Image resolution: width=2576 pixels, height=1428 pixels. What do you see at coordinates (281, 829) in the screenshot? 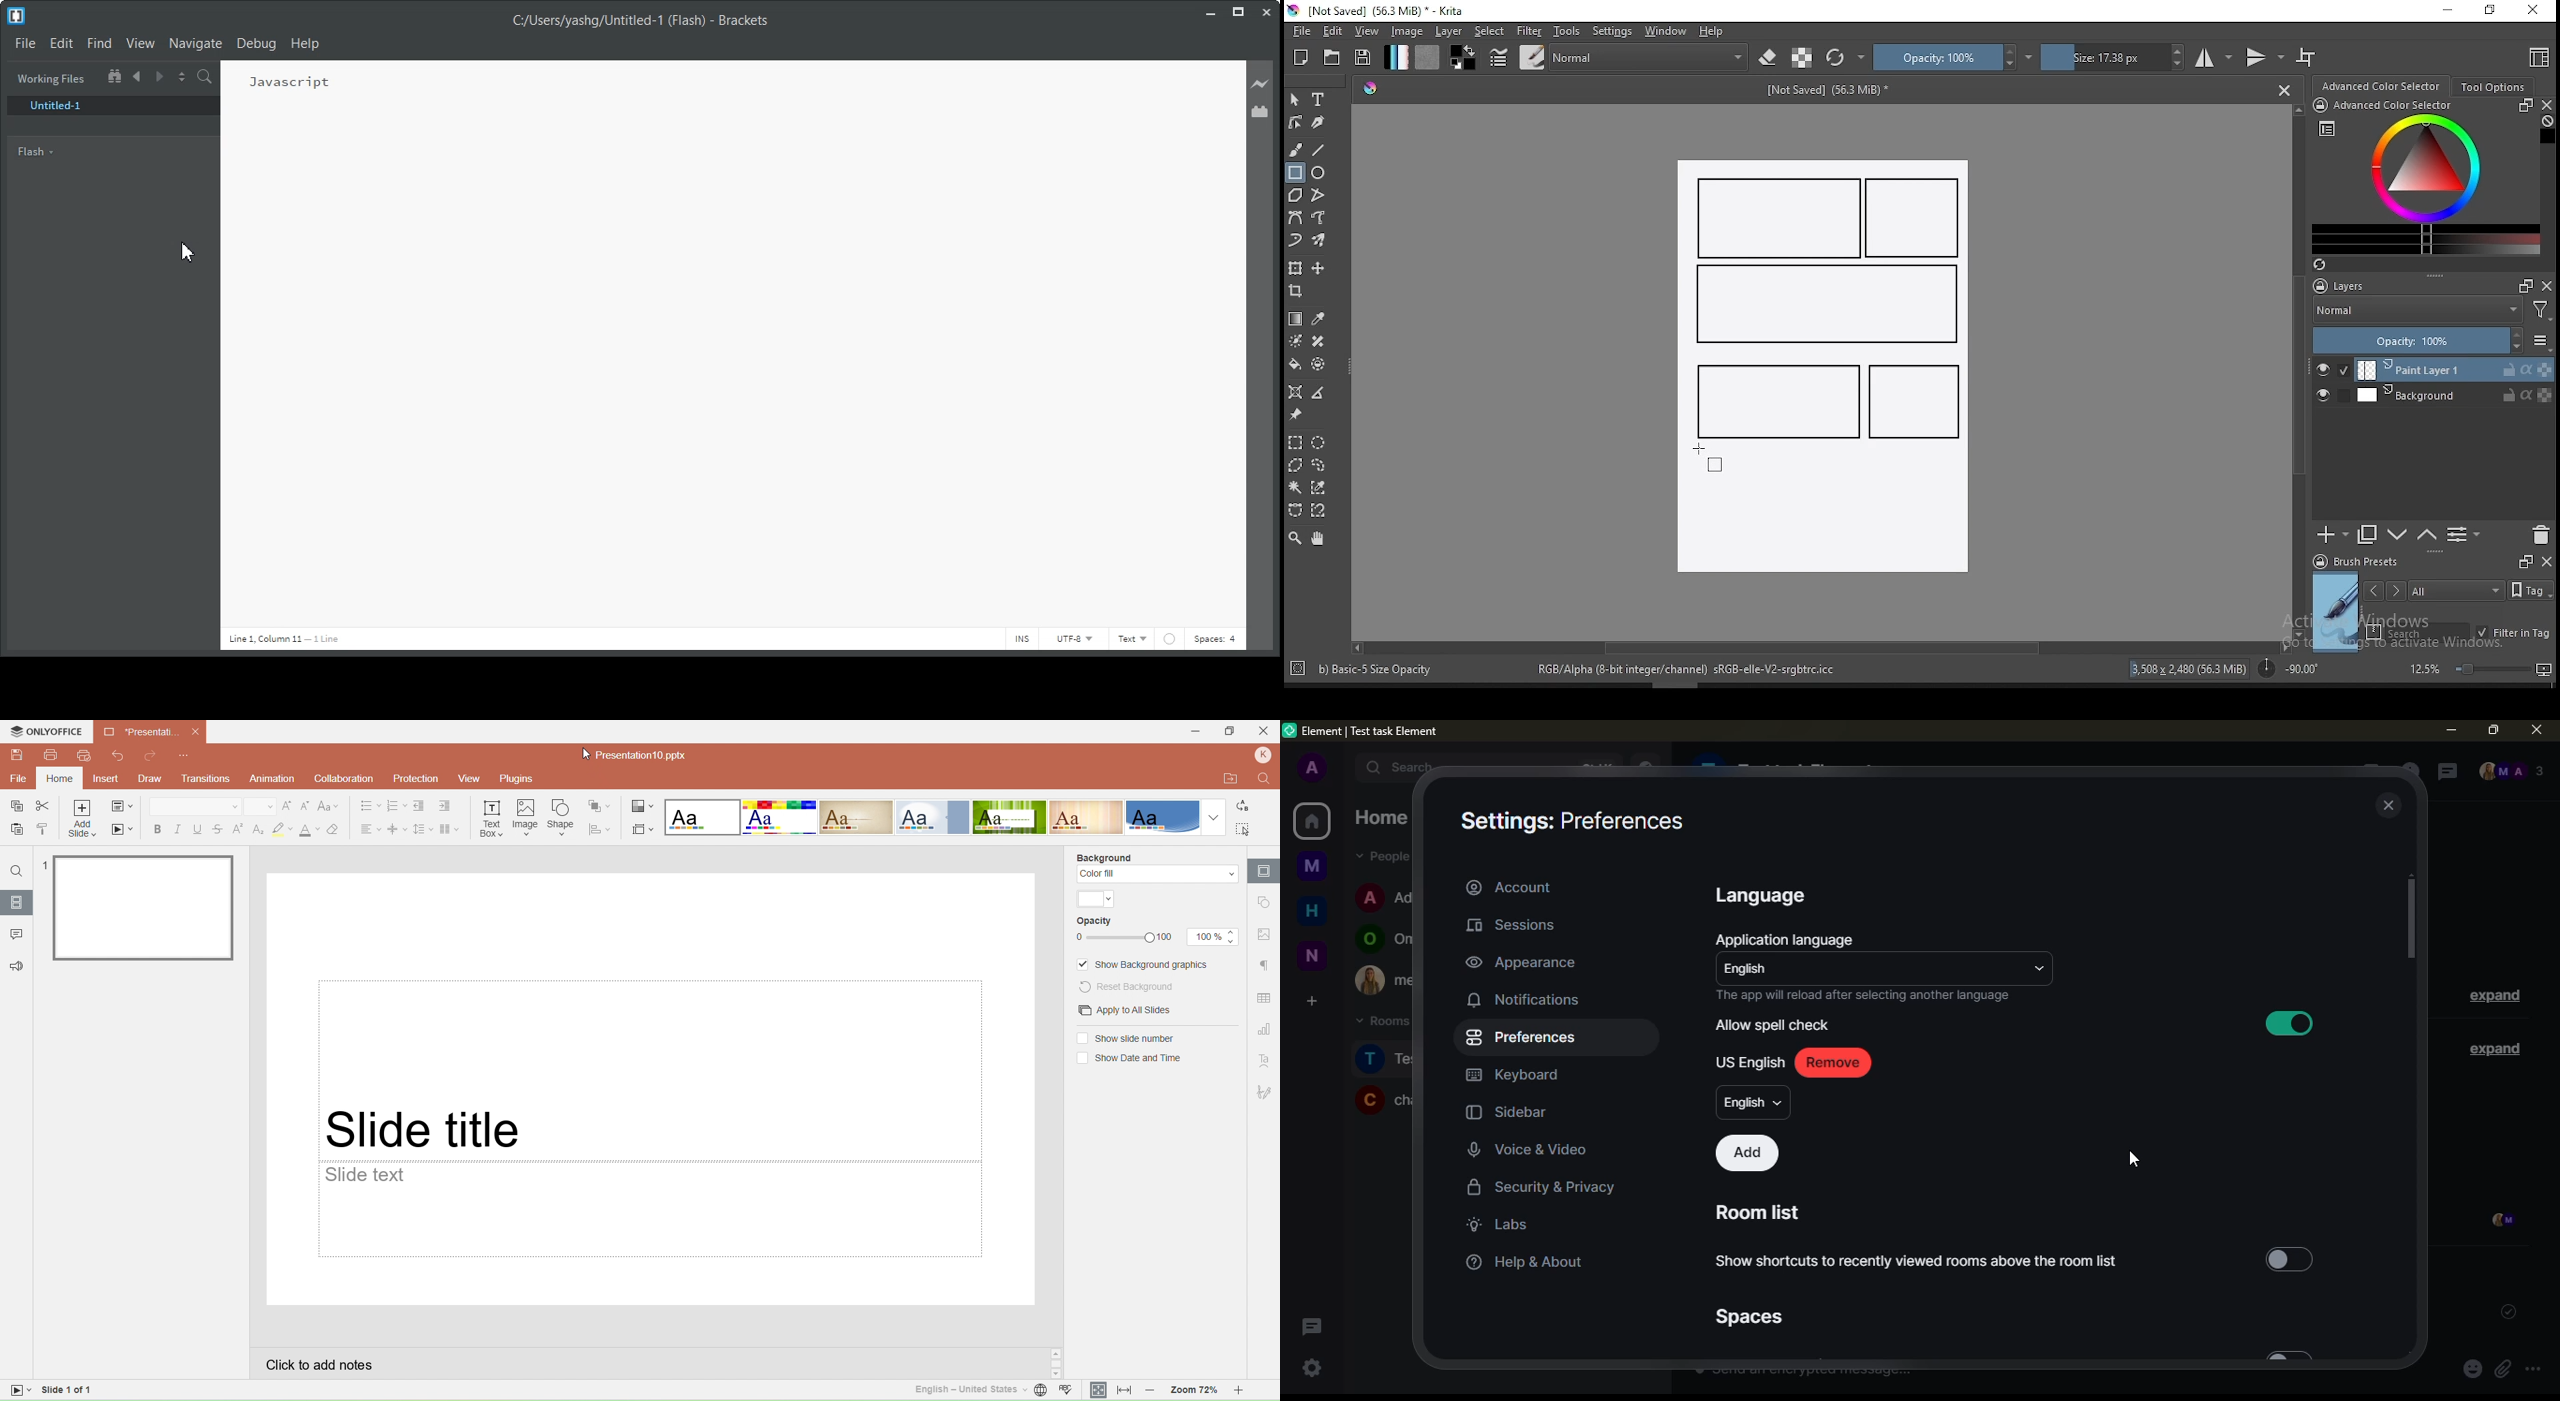
I see `Highlight` at bounding box center [281, 829].